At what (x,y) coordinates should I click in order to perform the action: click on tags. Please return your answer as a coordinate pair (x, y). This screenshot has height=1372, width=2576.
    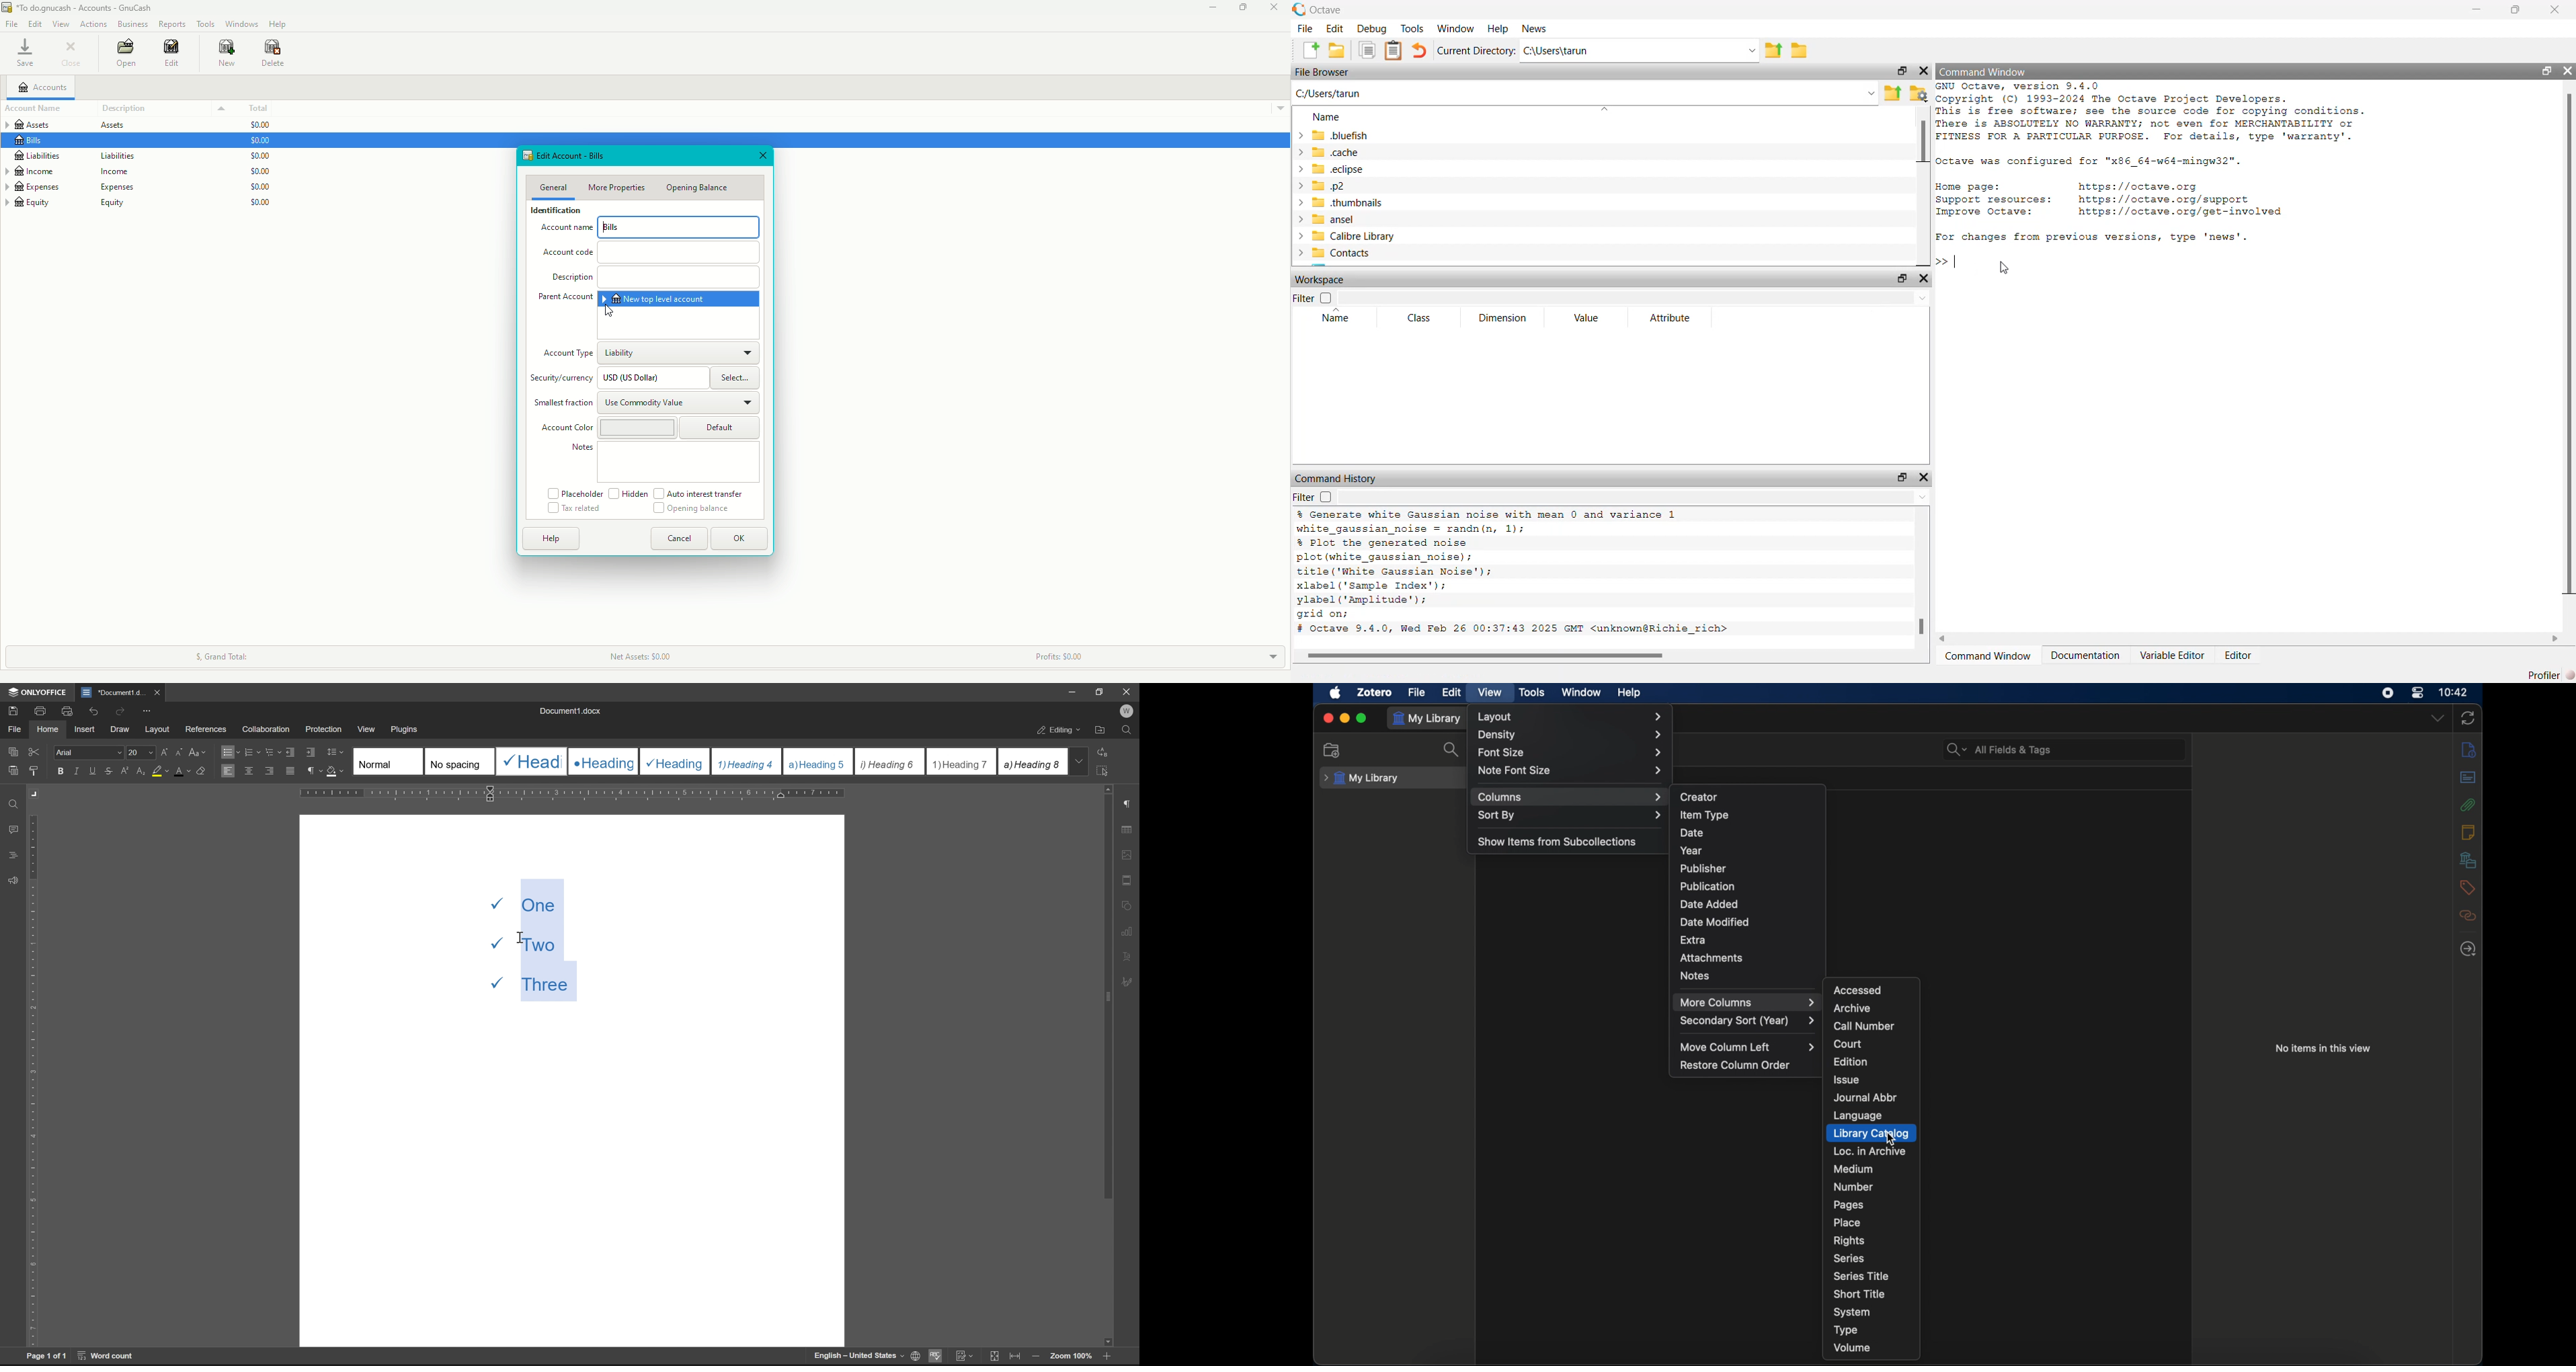
    Looking at the image, I should click on (2468, 887).